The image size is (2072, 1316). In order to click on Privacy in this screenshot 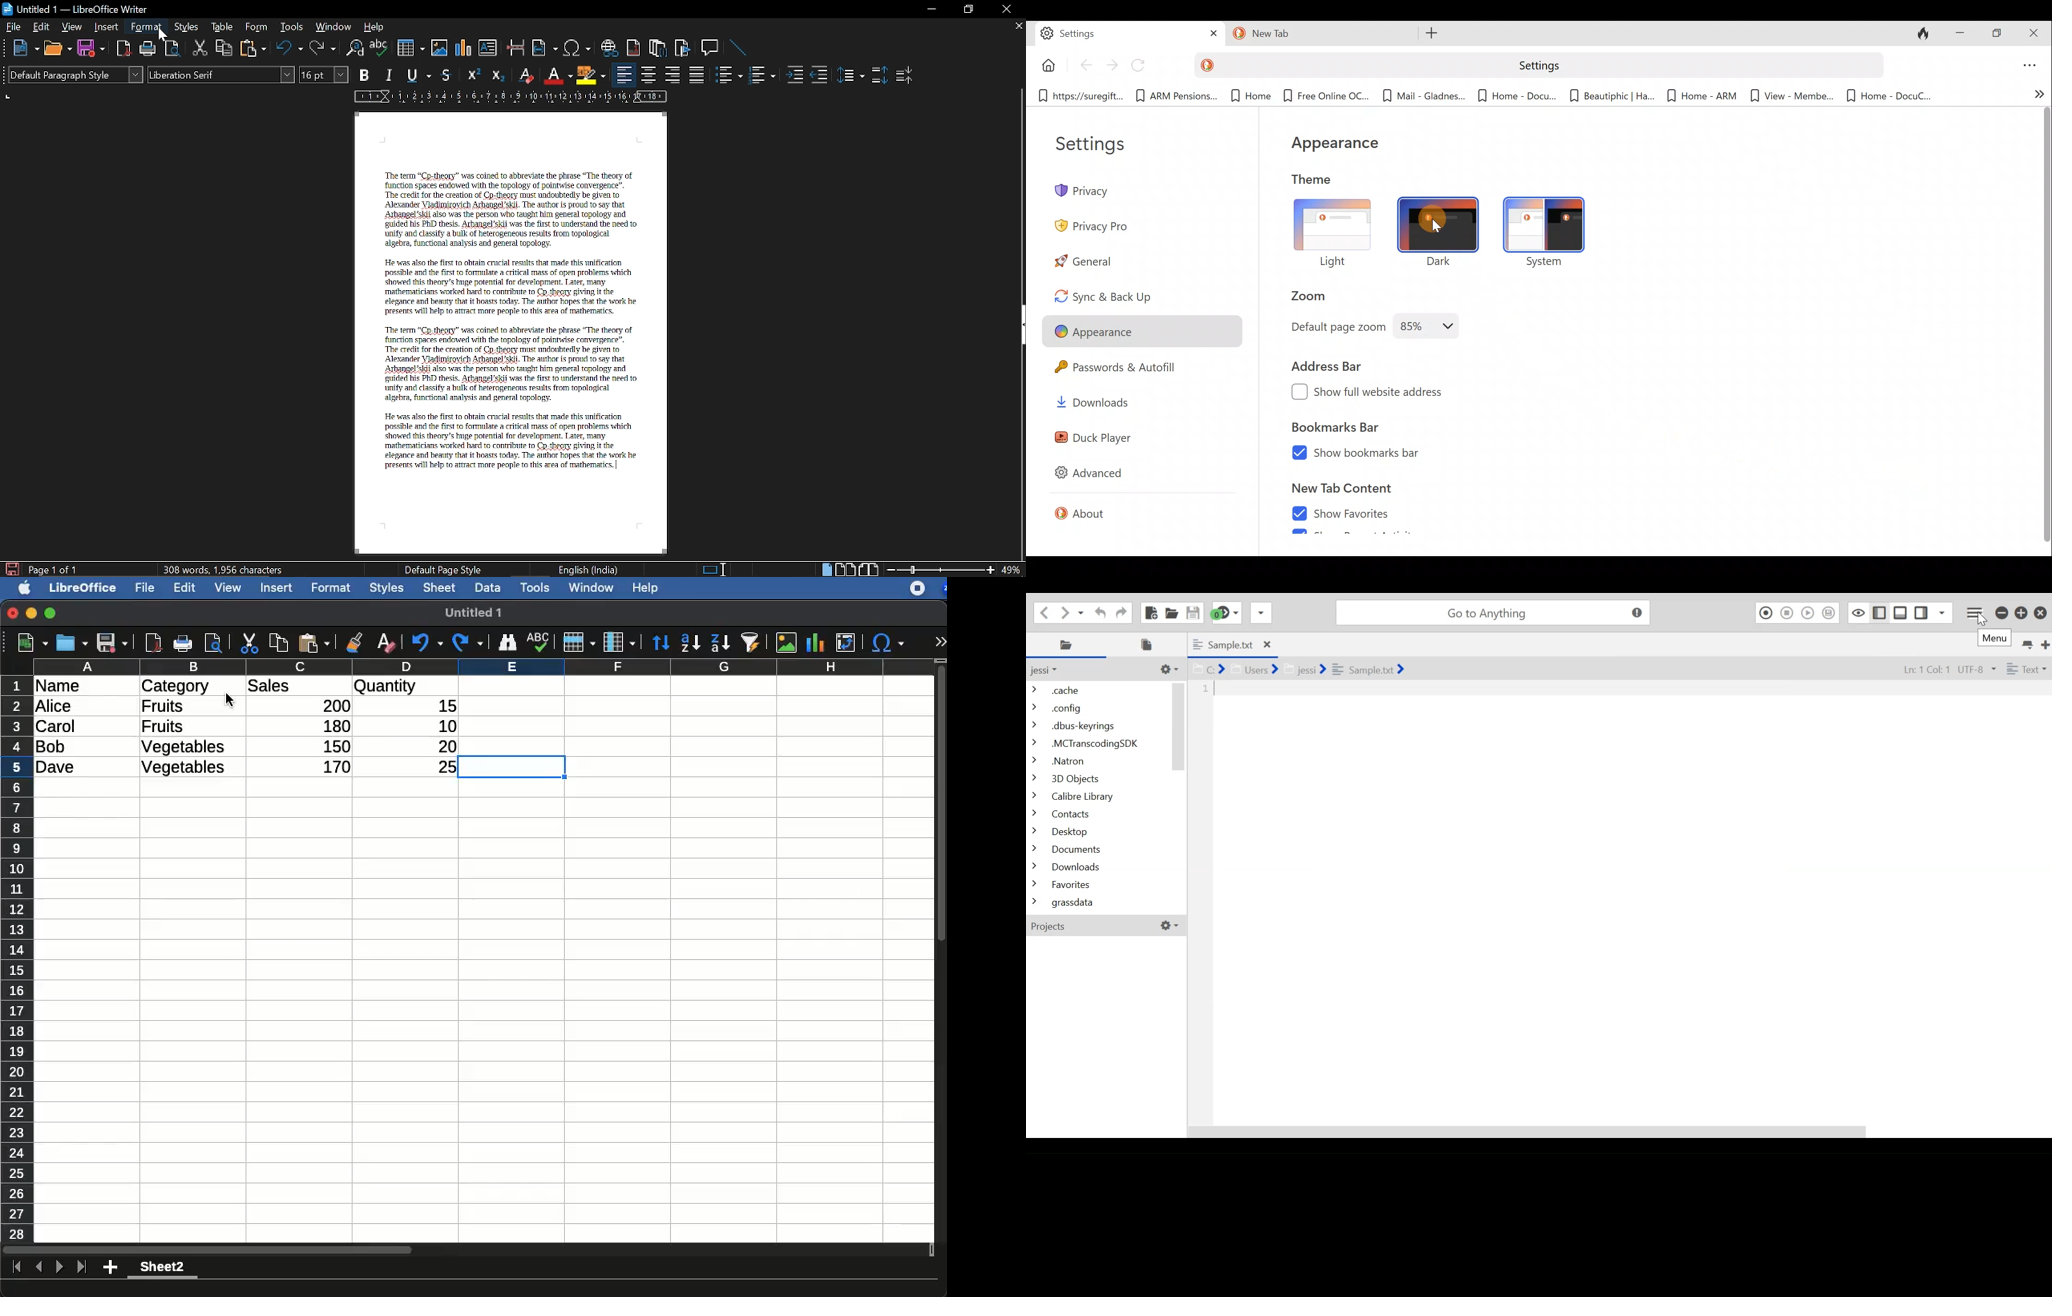, I will do `click(1088, 190)`.